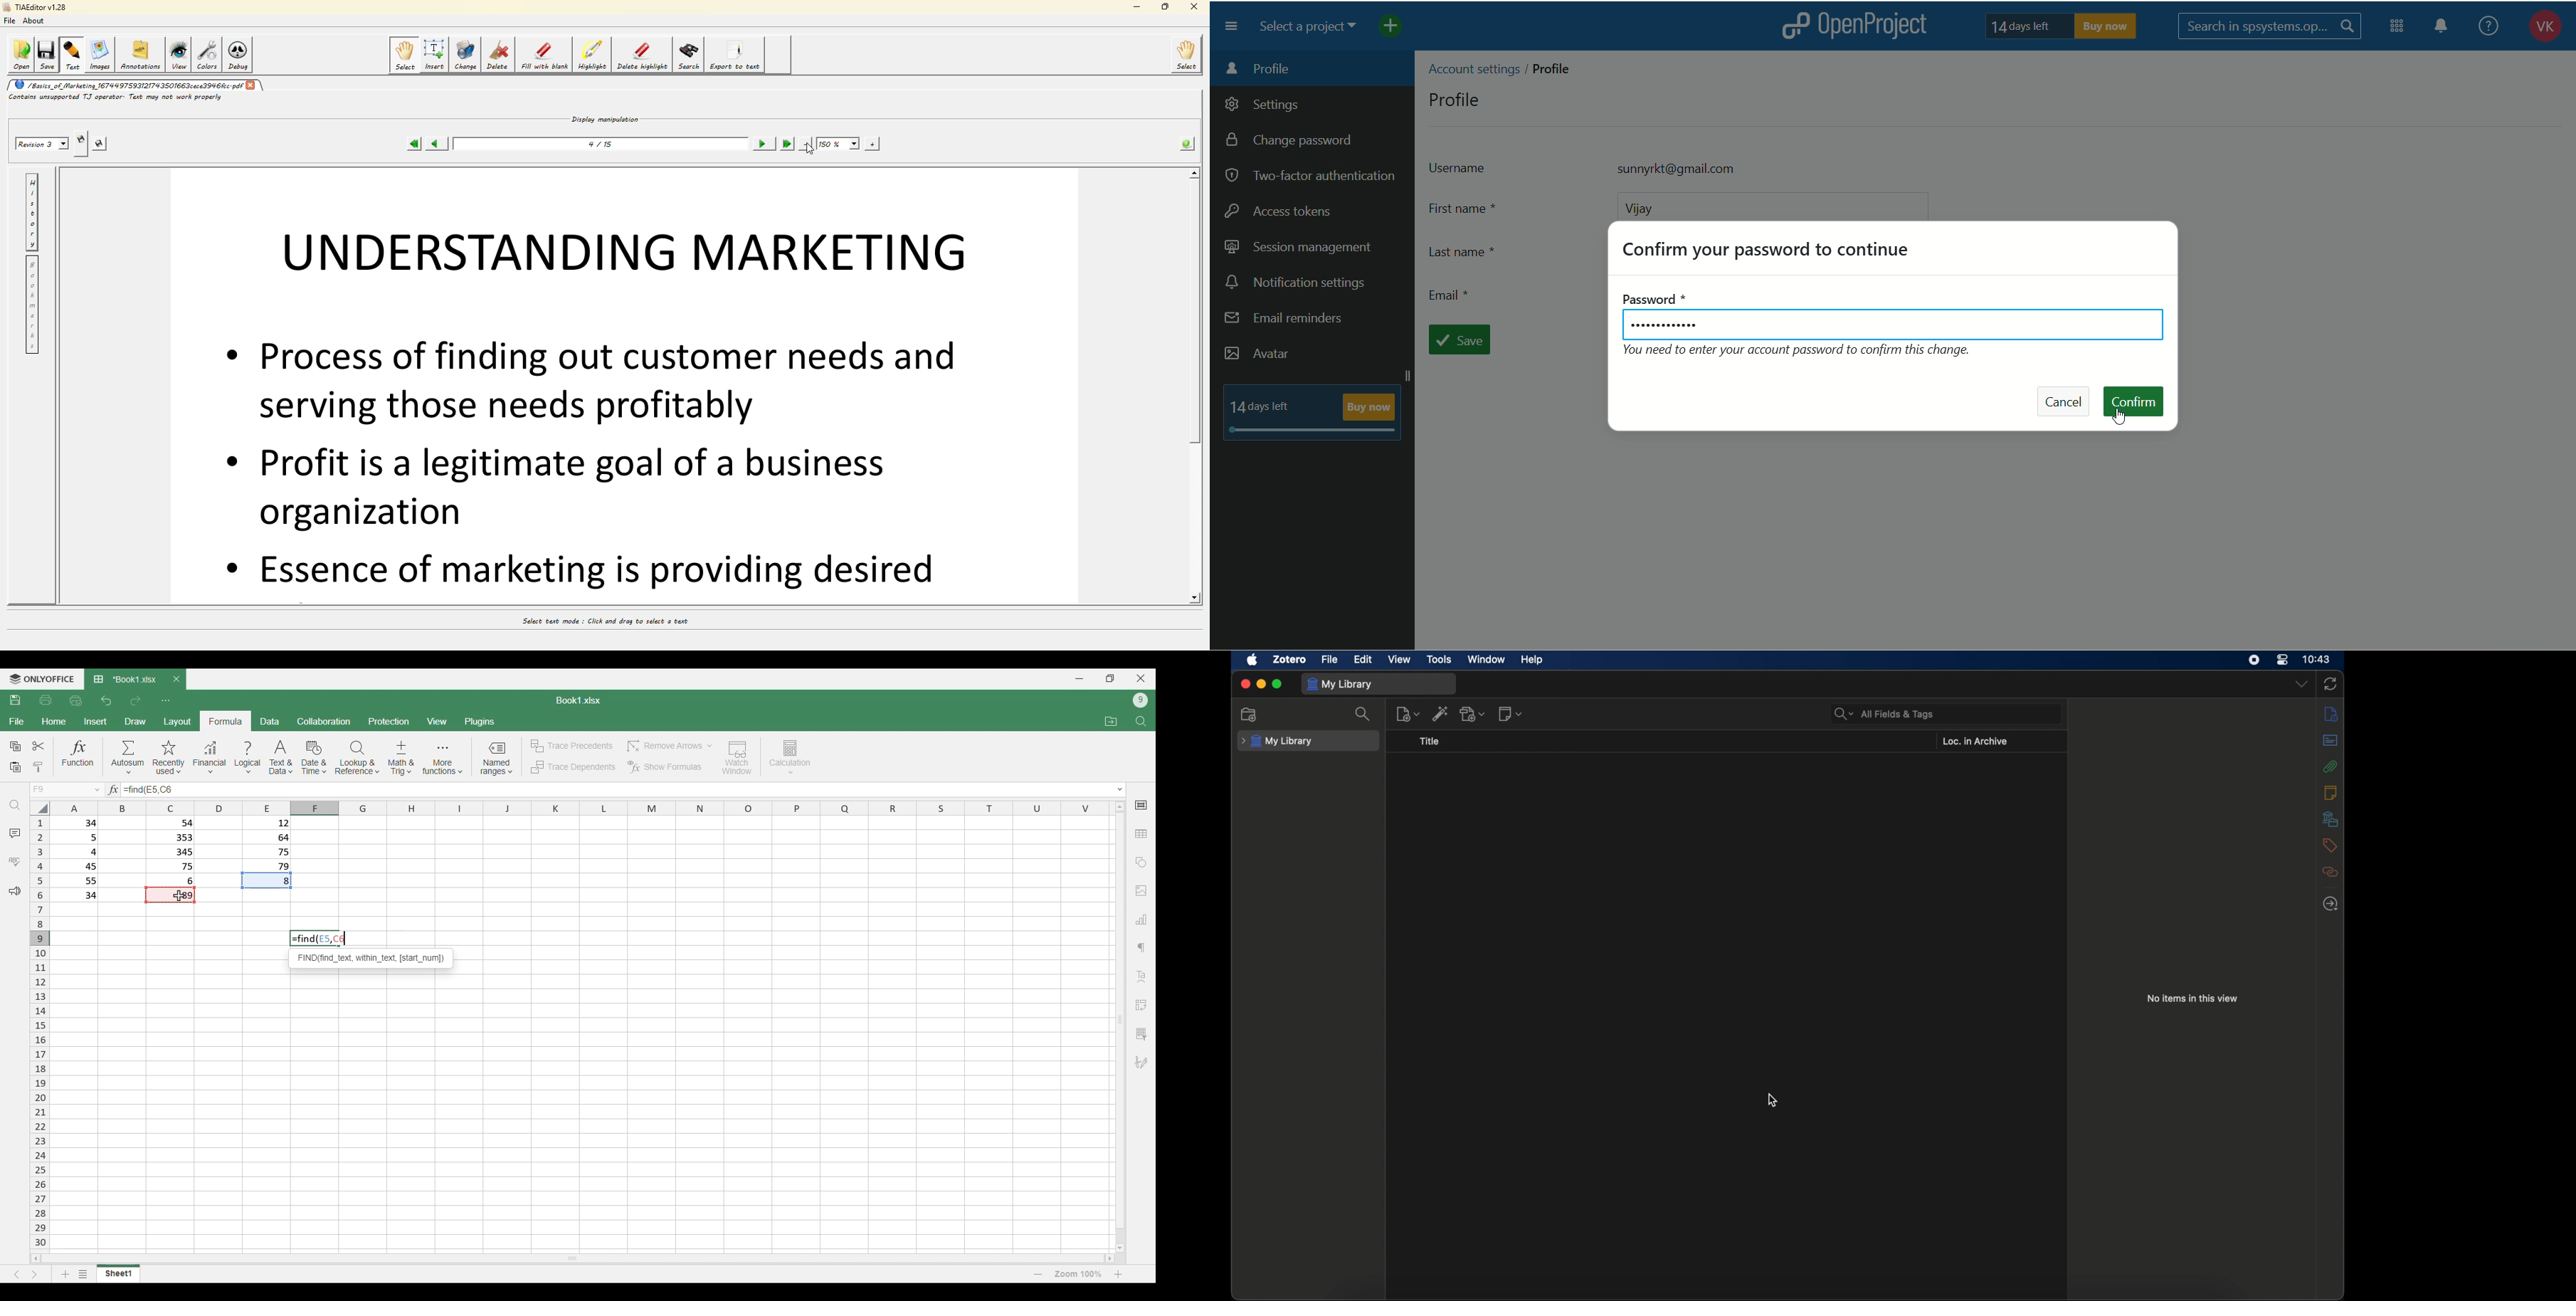  I want to click on new notes, so click(1510, 714).